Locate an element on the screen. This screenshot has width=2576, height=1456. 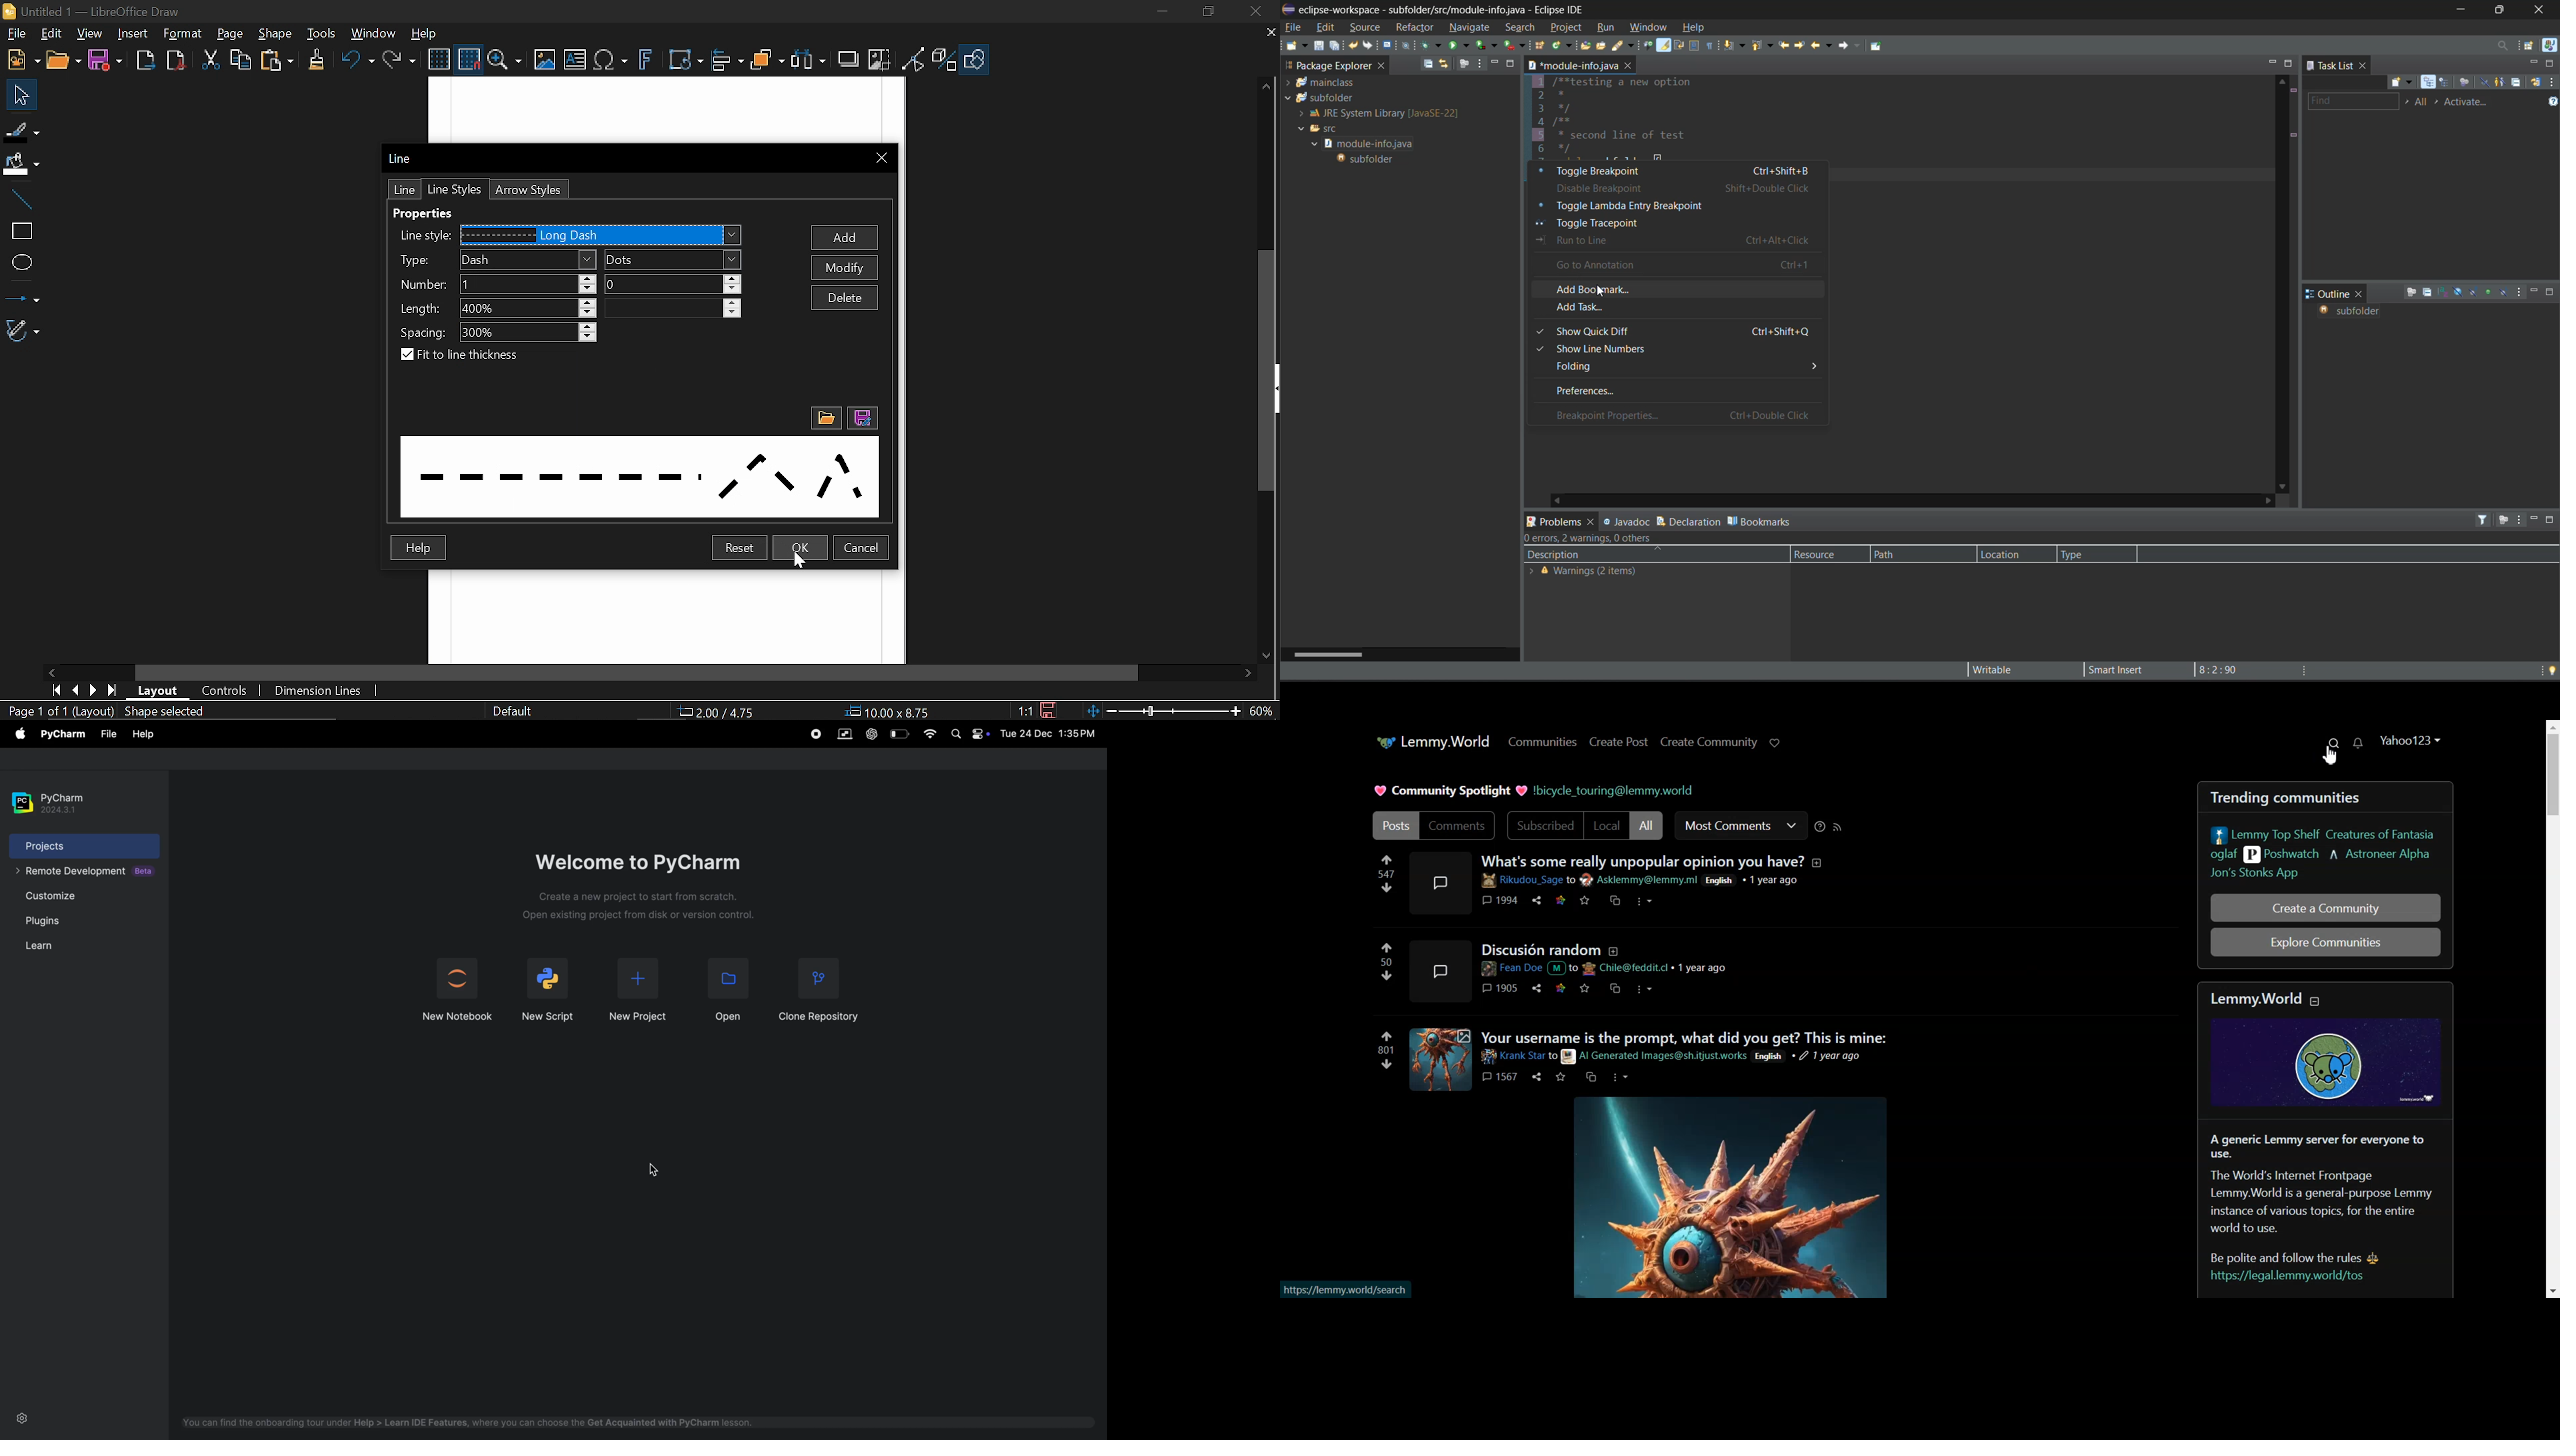
Save is located at coordinates (861, 419).